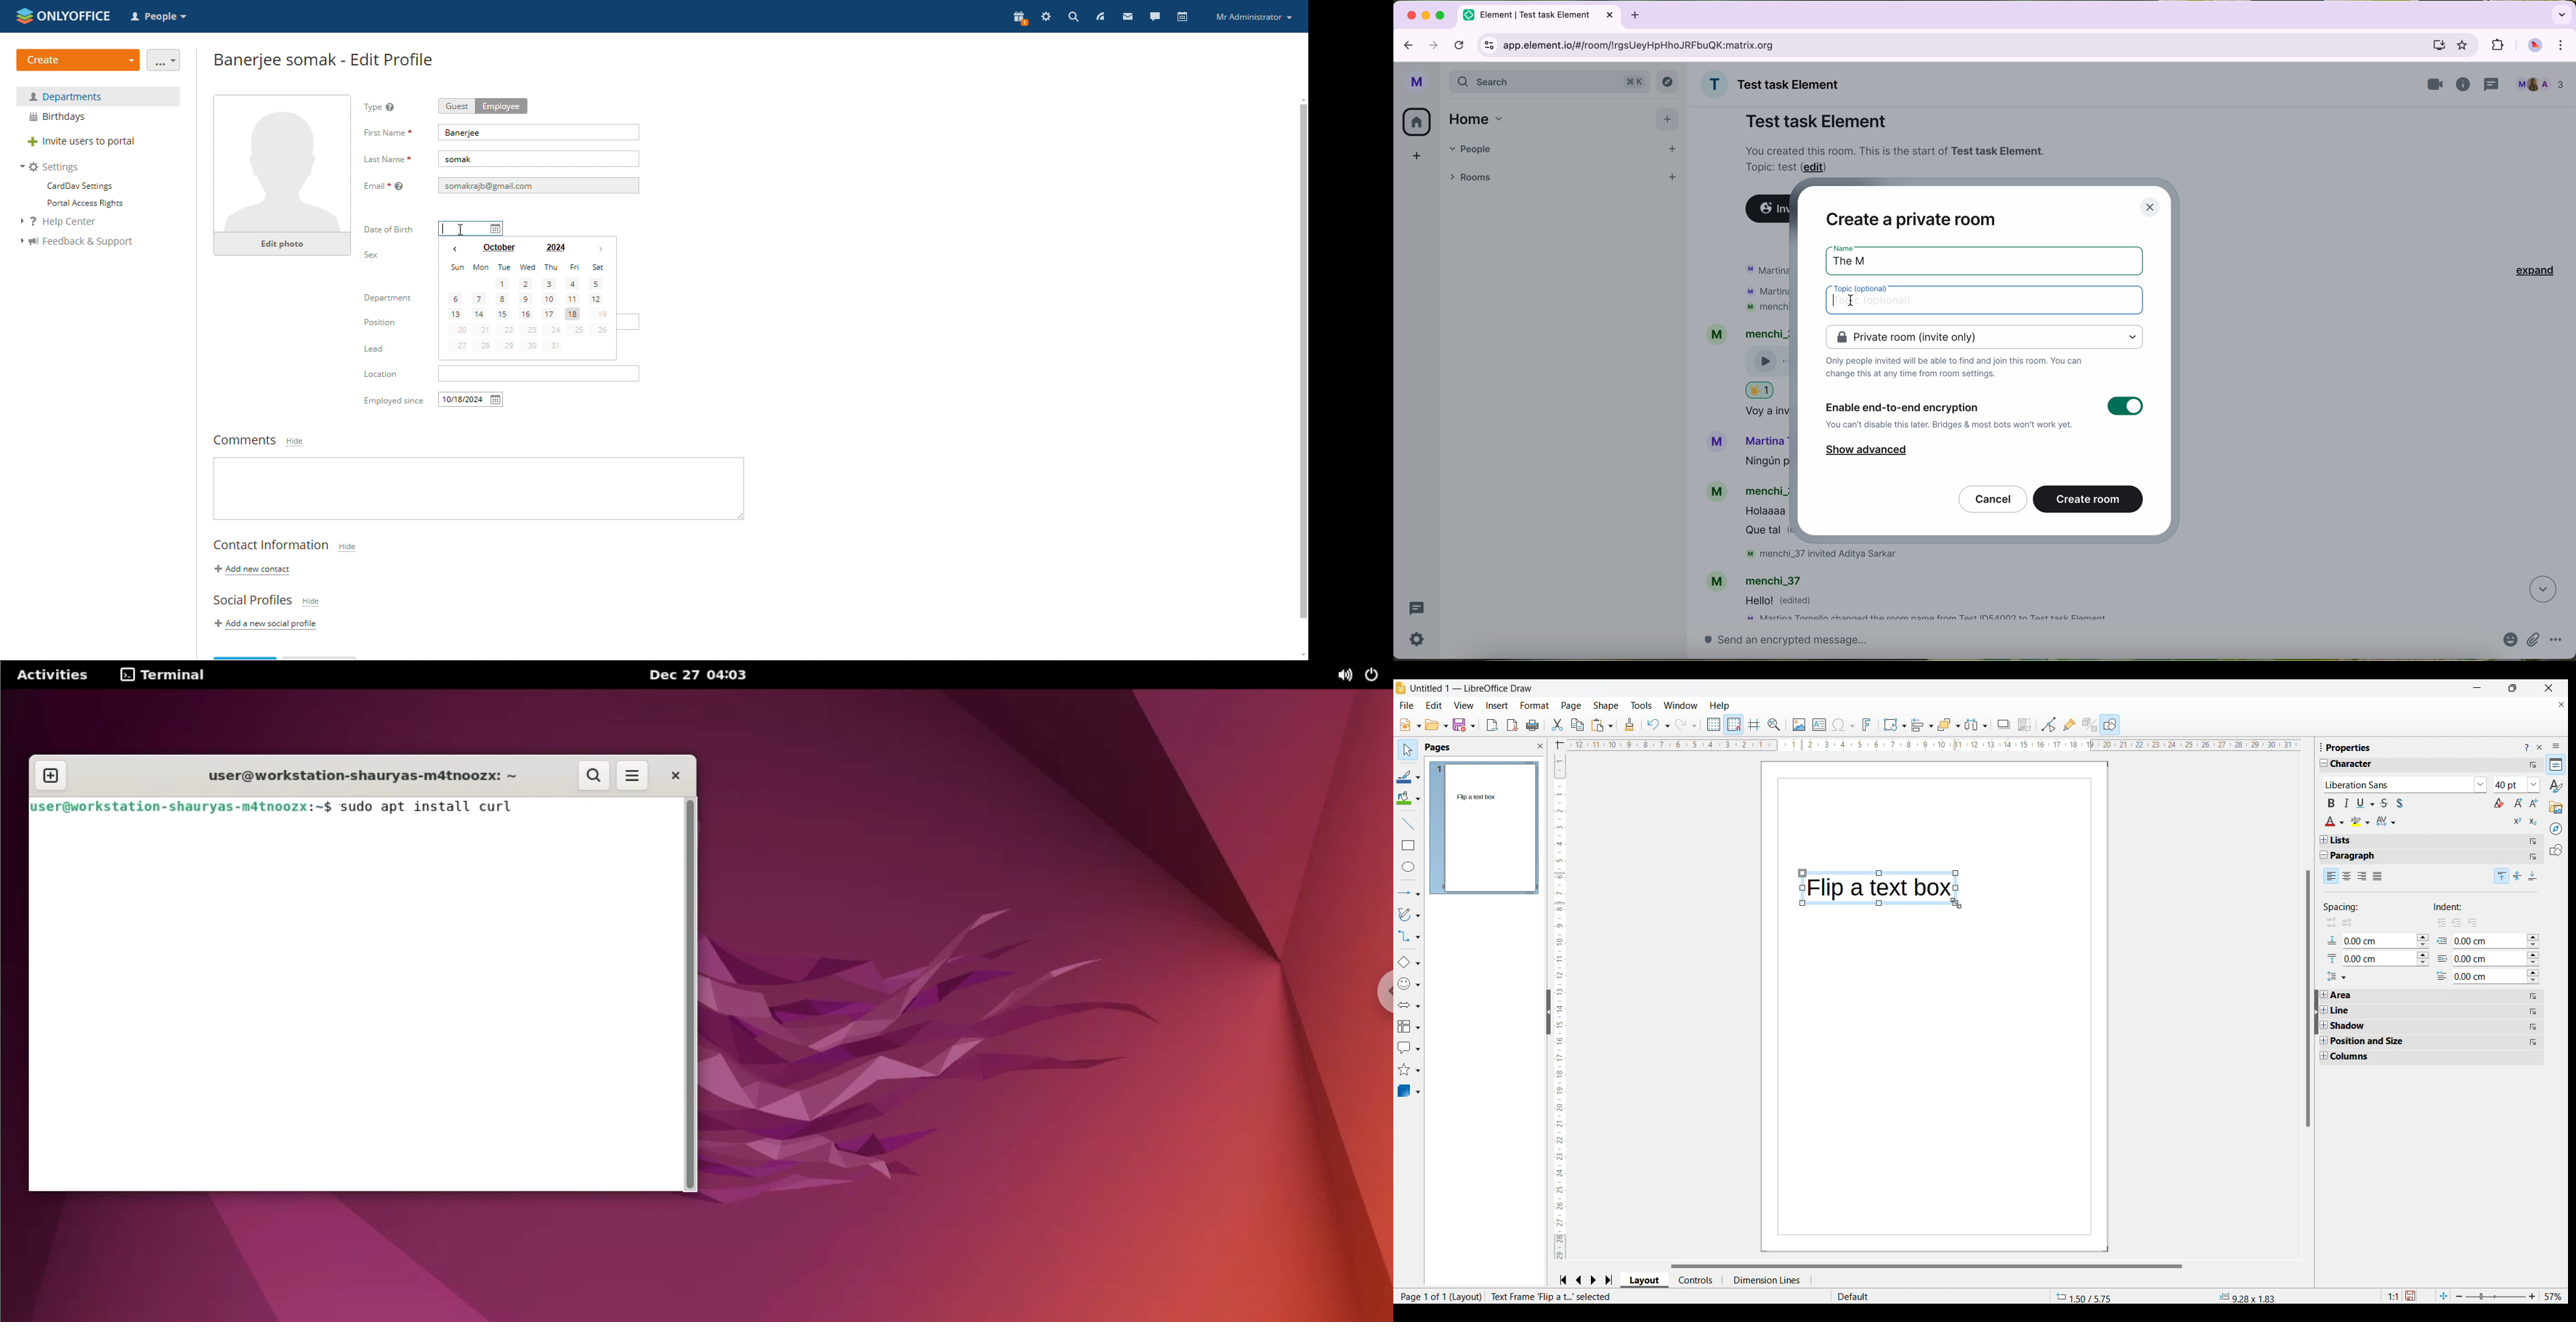 This screenshot has width=2576, height=1344. I want to click on More options, so click(2534, 765).